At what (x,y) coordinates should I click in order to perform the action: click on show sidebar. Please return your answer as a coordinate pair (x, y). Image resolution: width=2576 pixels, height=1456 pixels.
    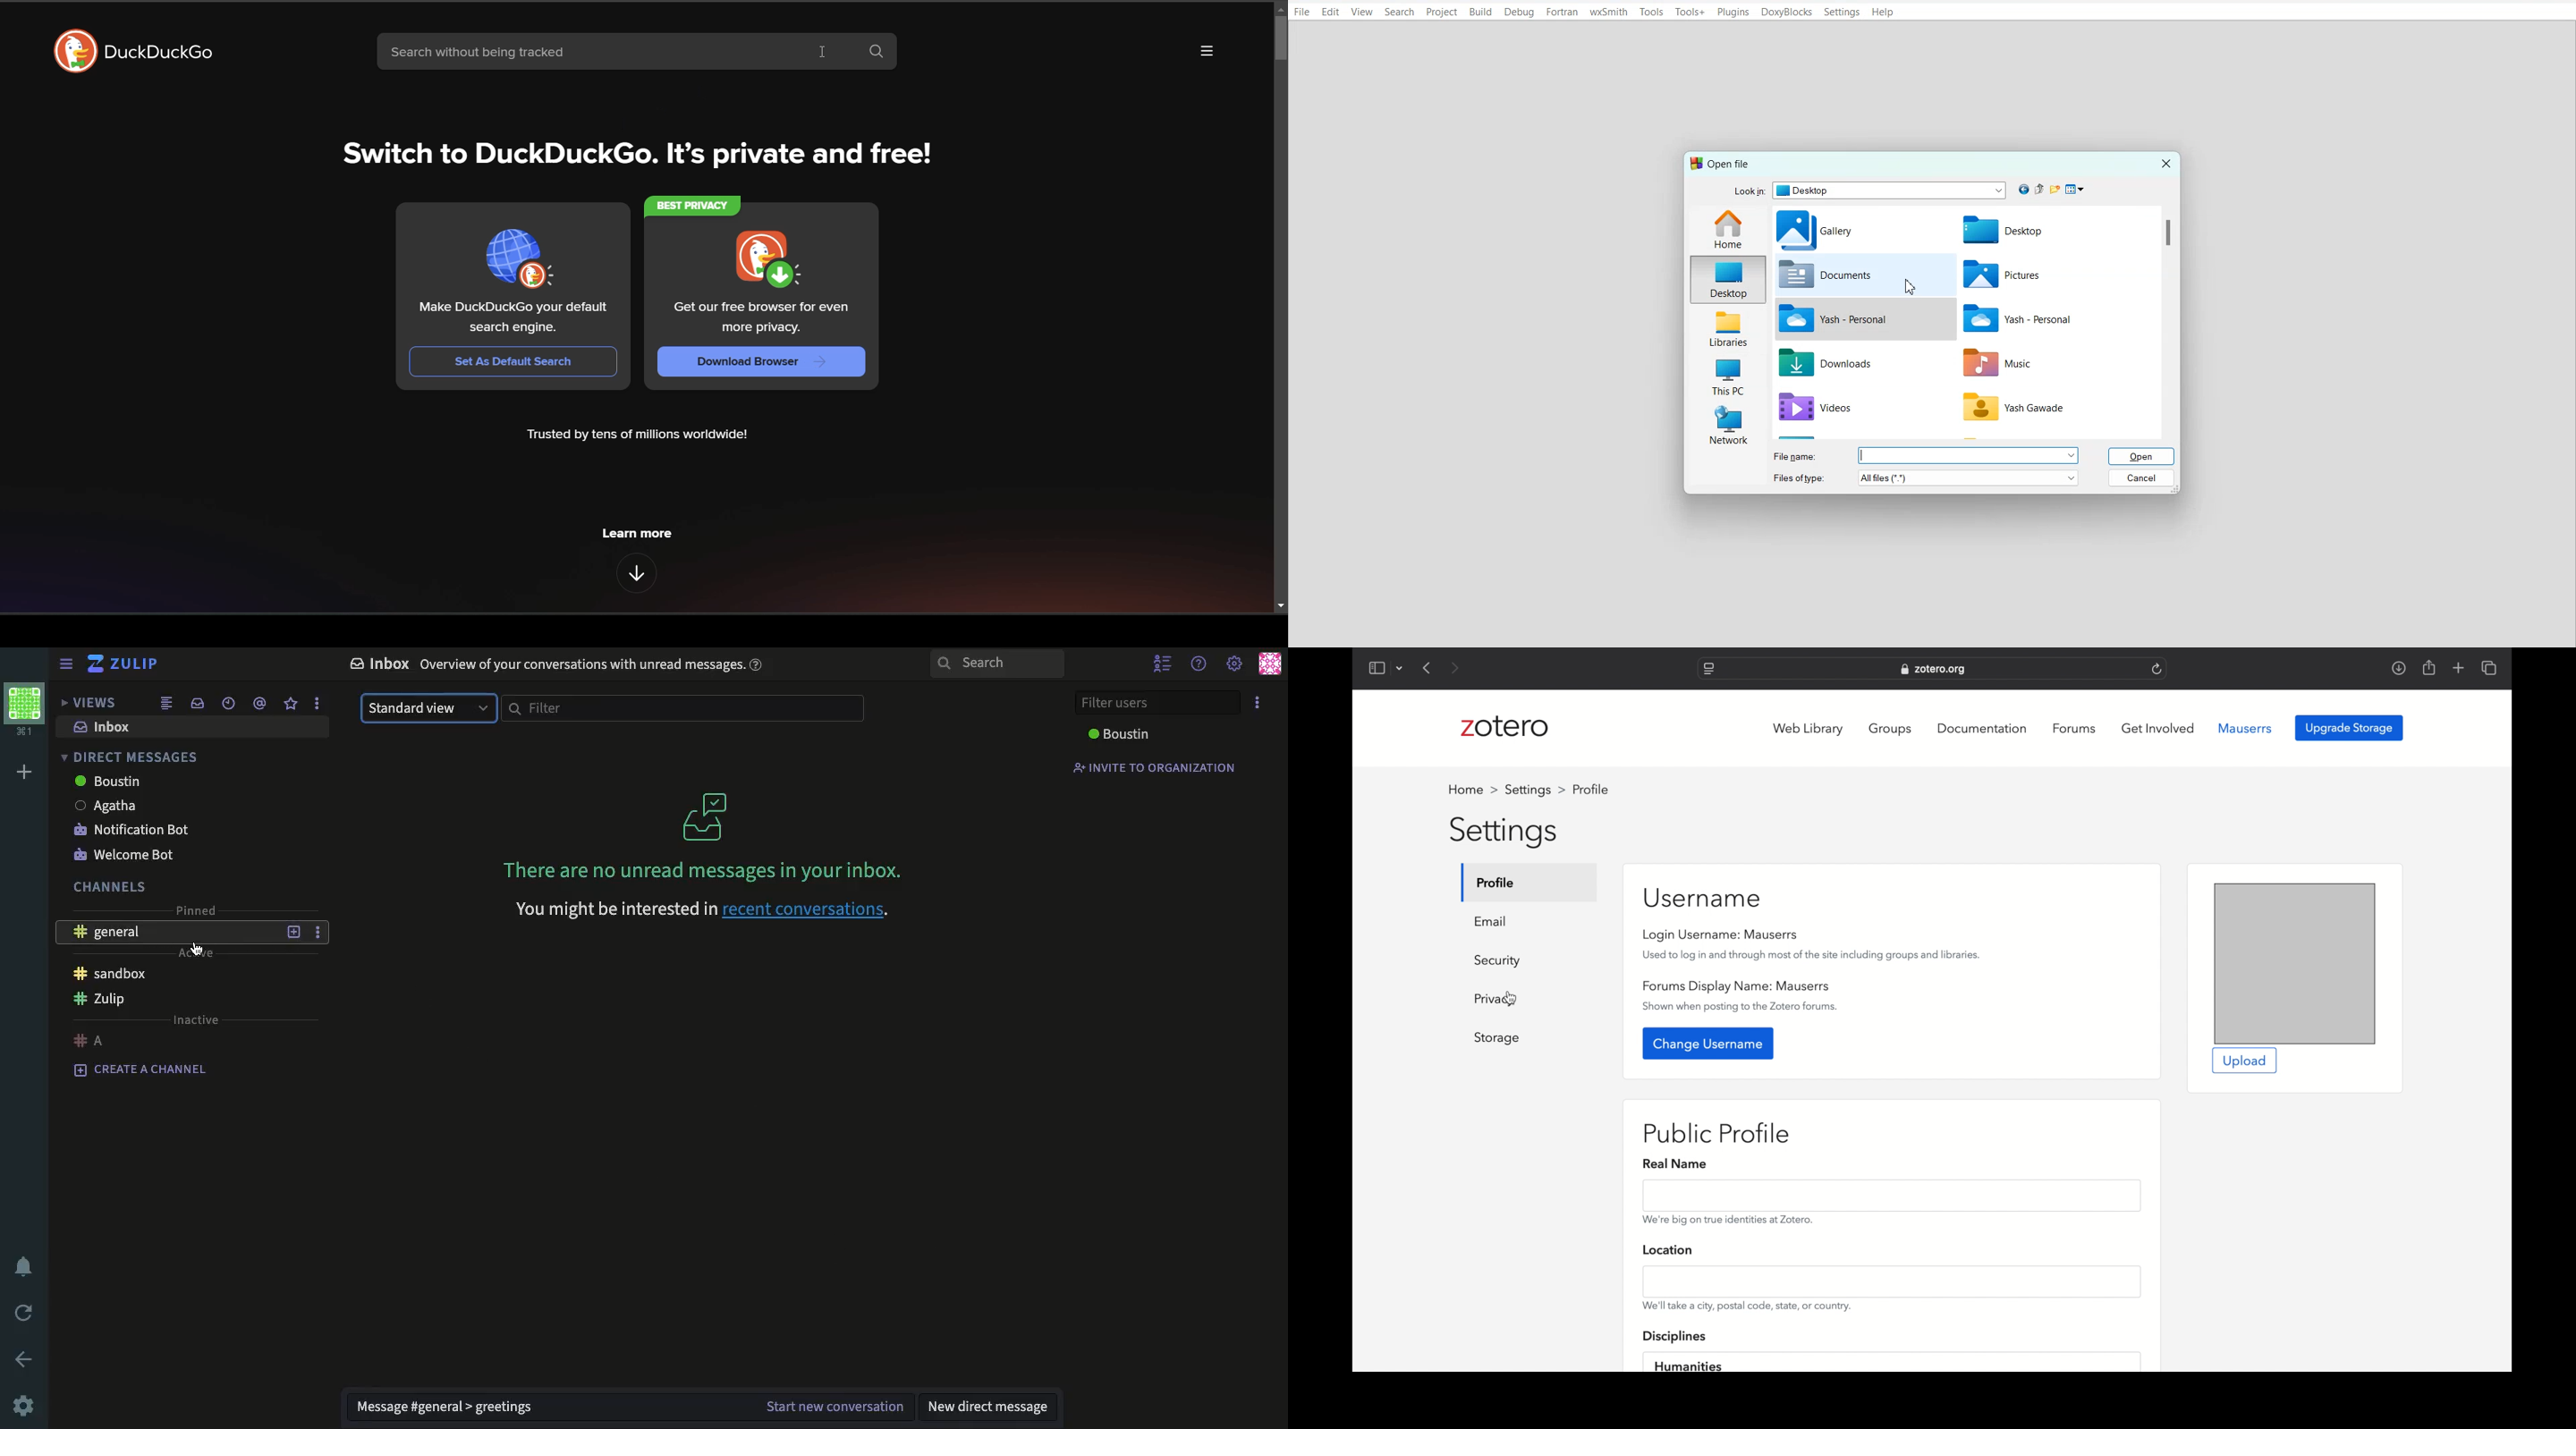
    Looking at the image, I should click on (1376, 669).